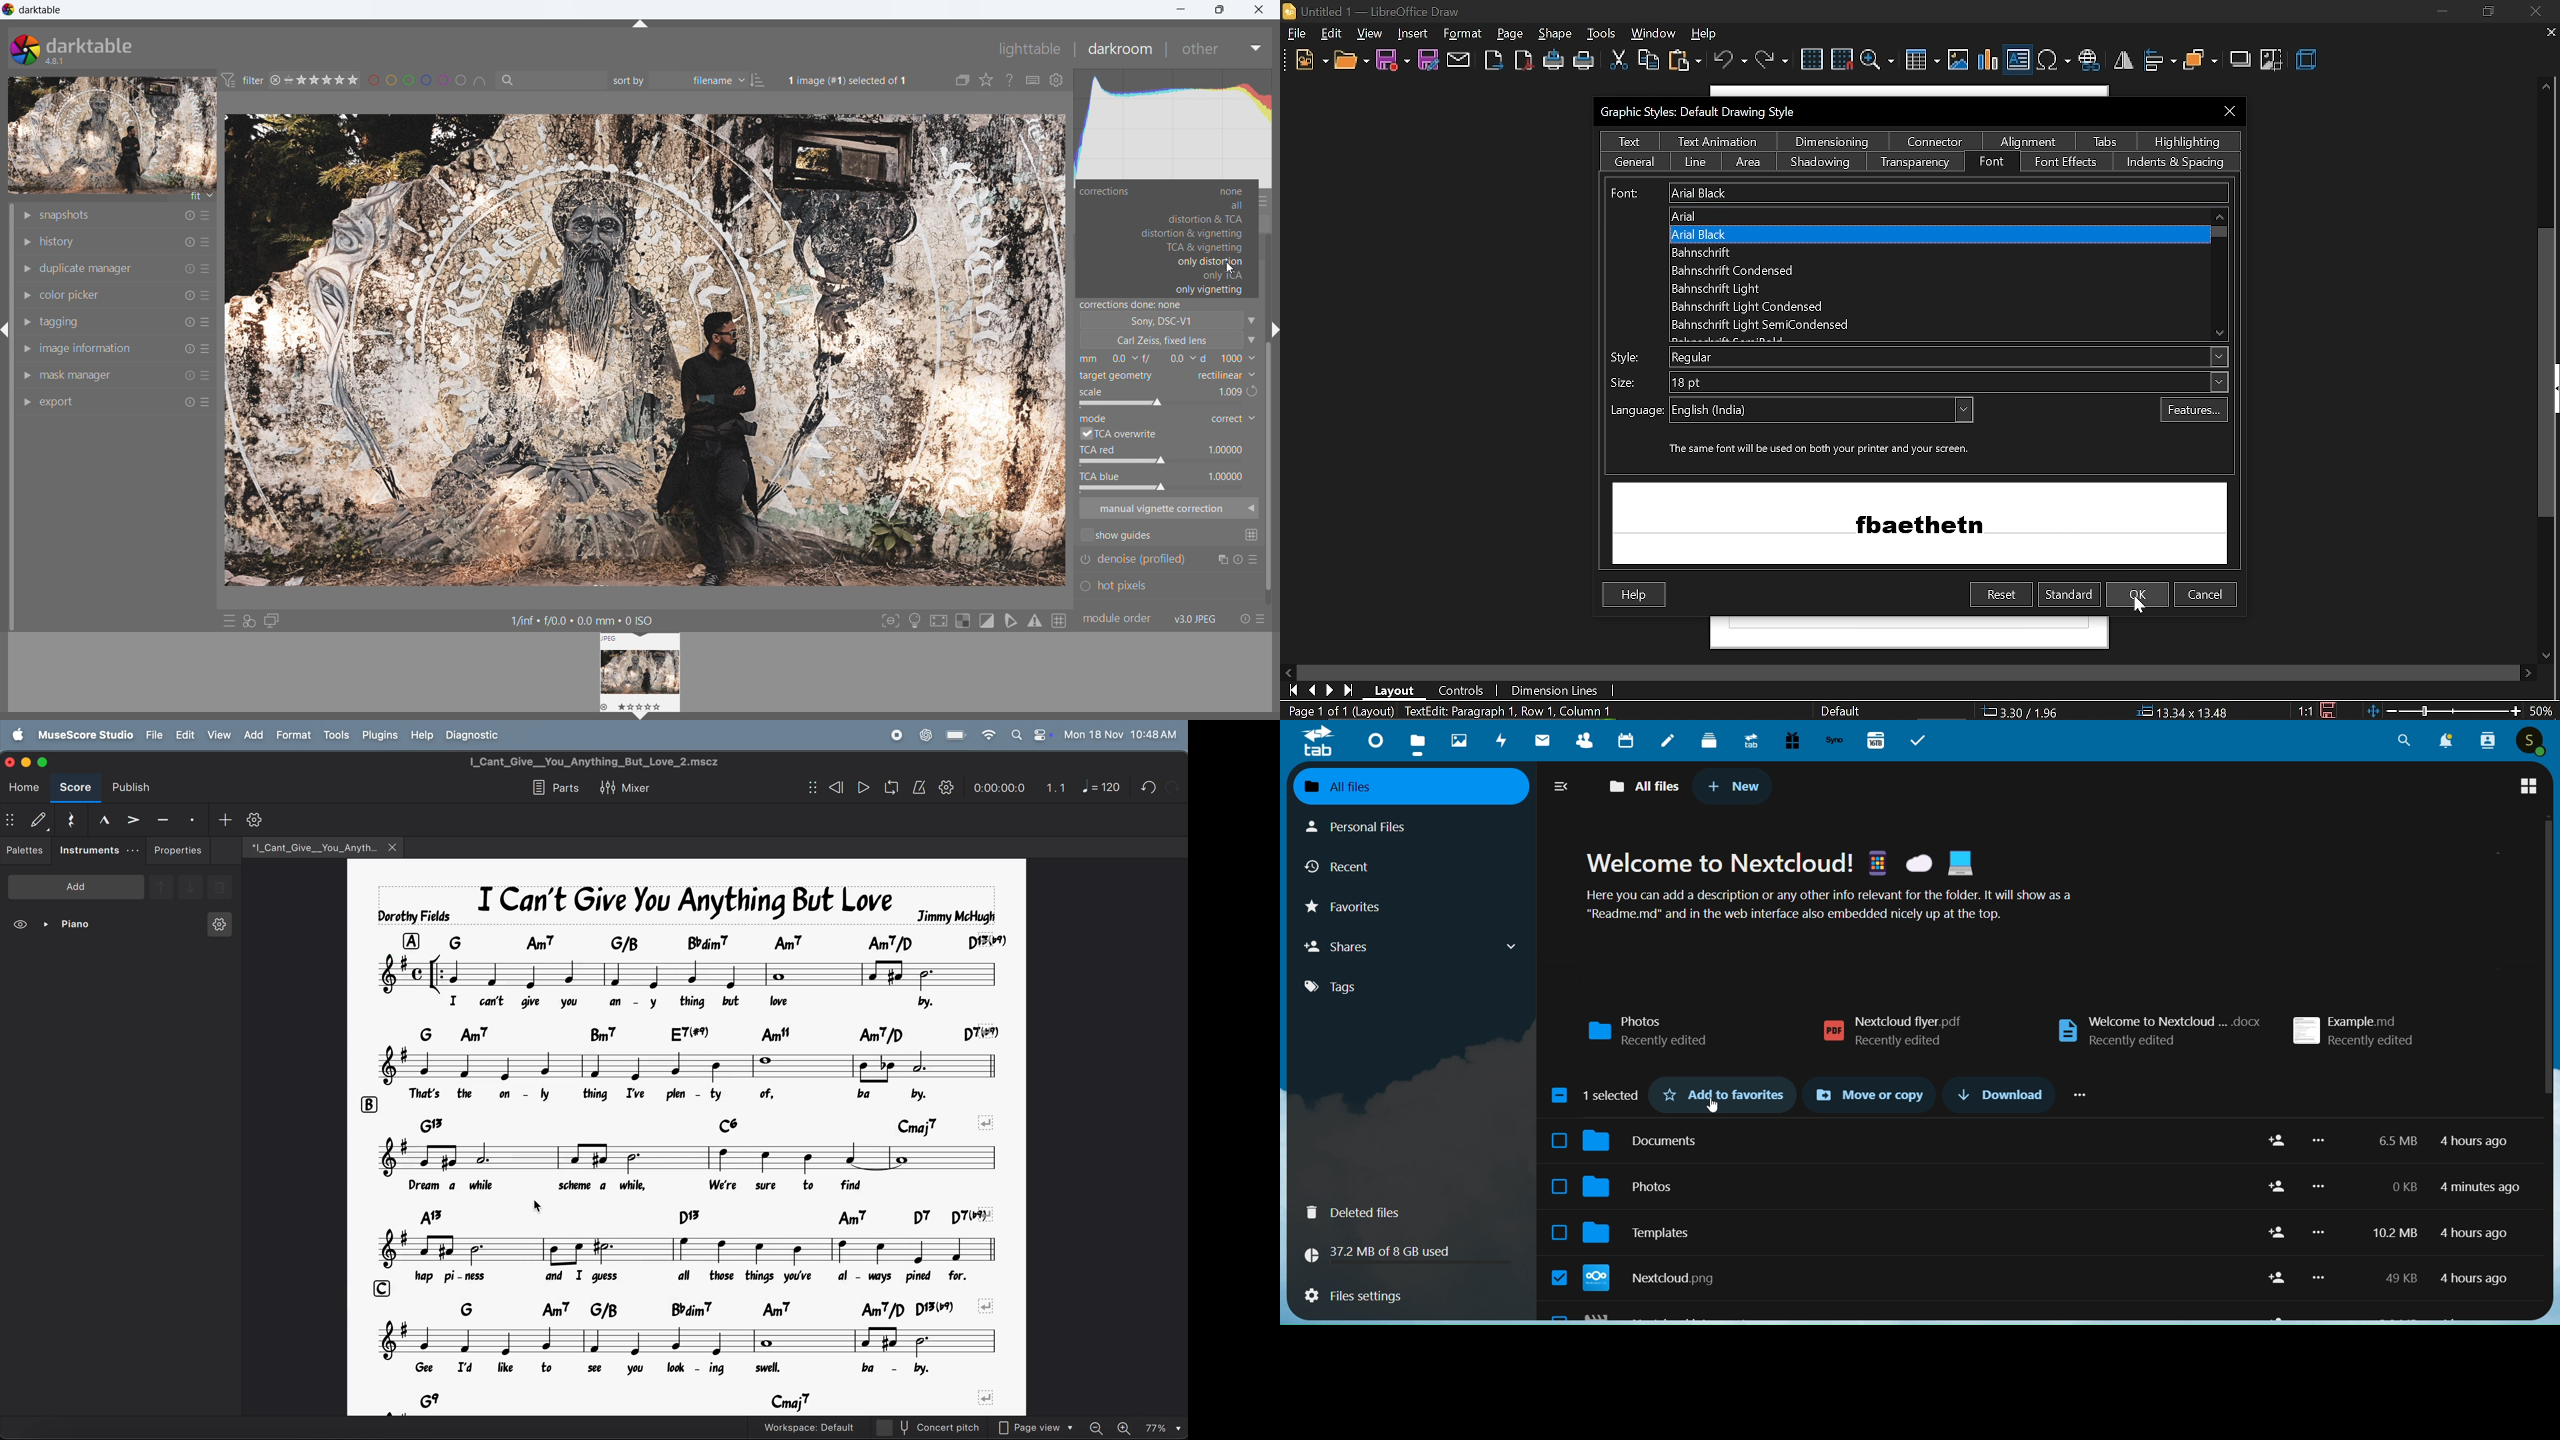  Describe the element at coordinates (2273, 62) in the screenshot. I see `crop` at that location.